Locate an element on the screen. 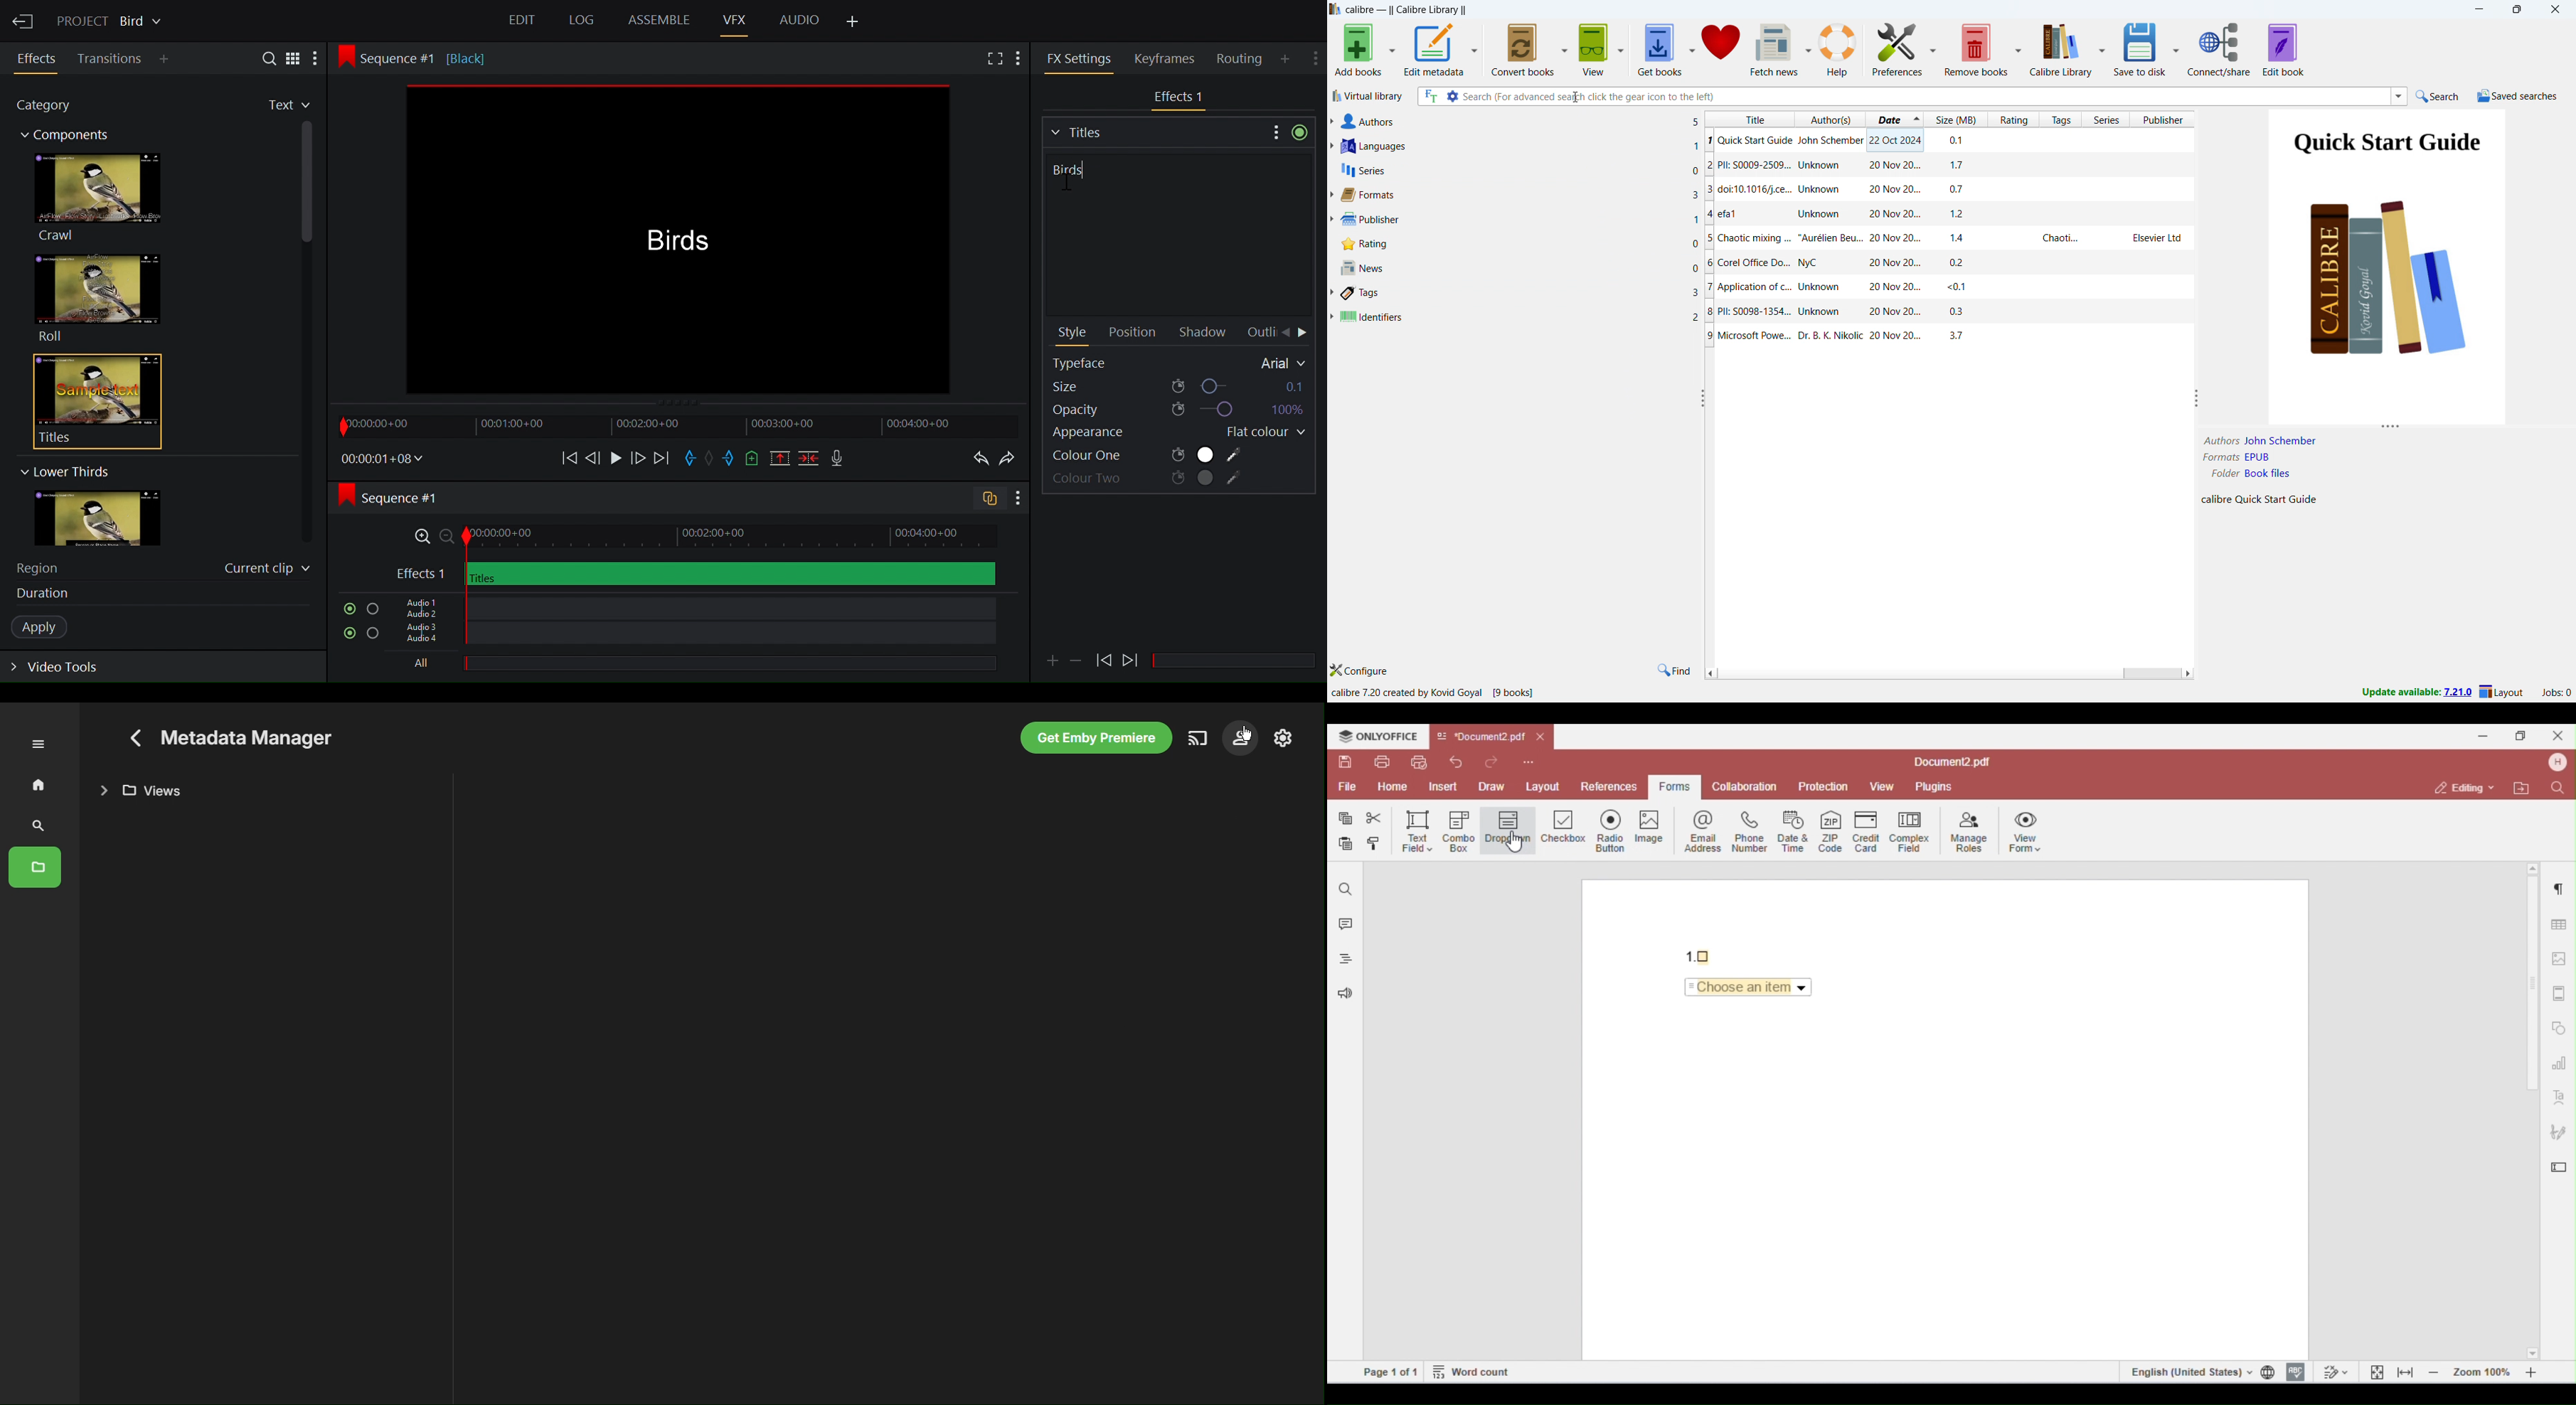  Outline is located at coordinates (1259, 332).